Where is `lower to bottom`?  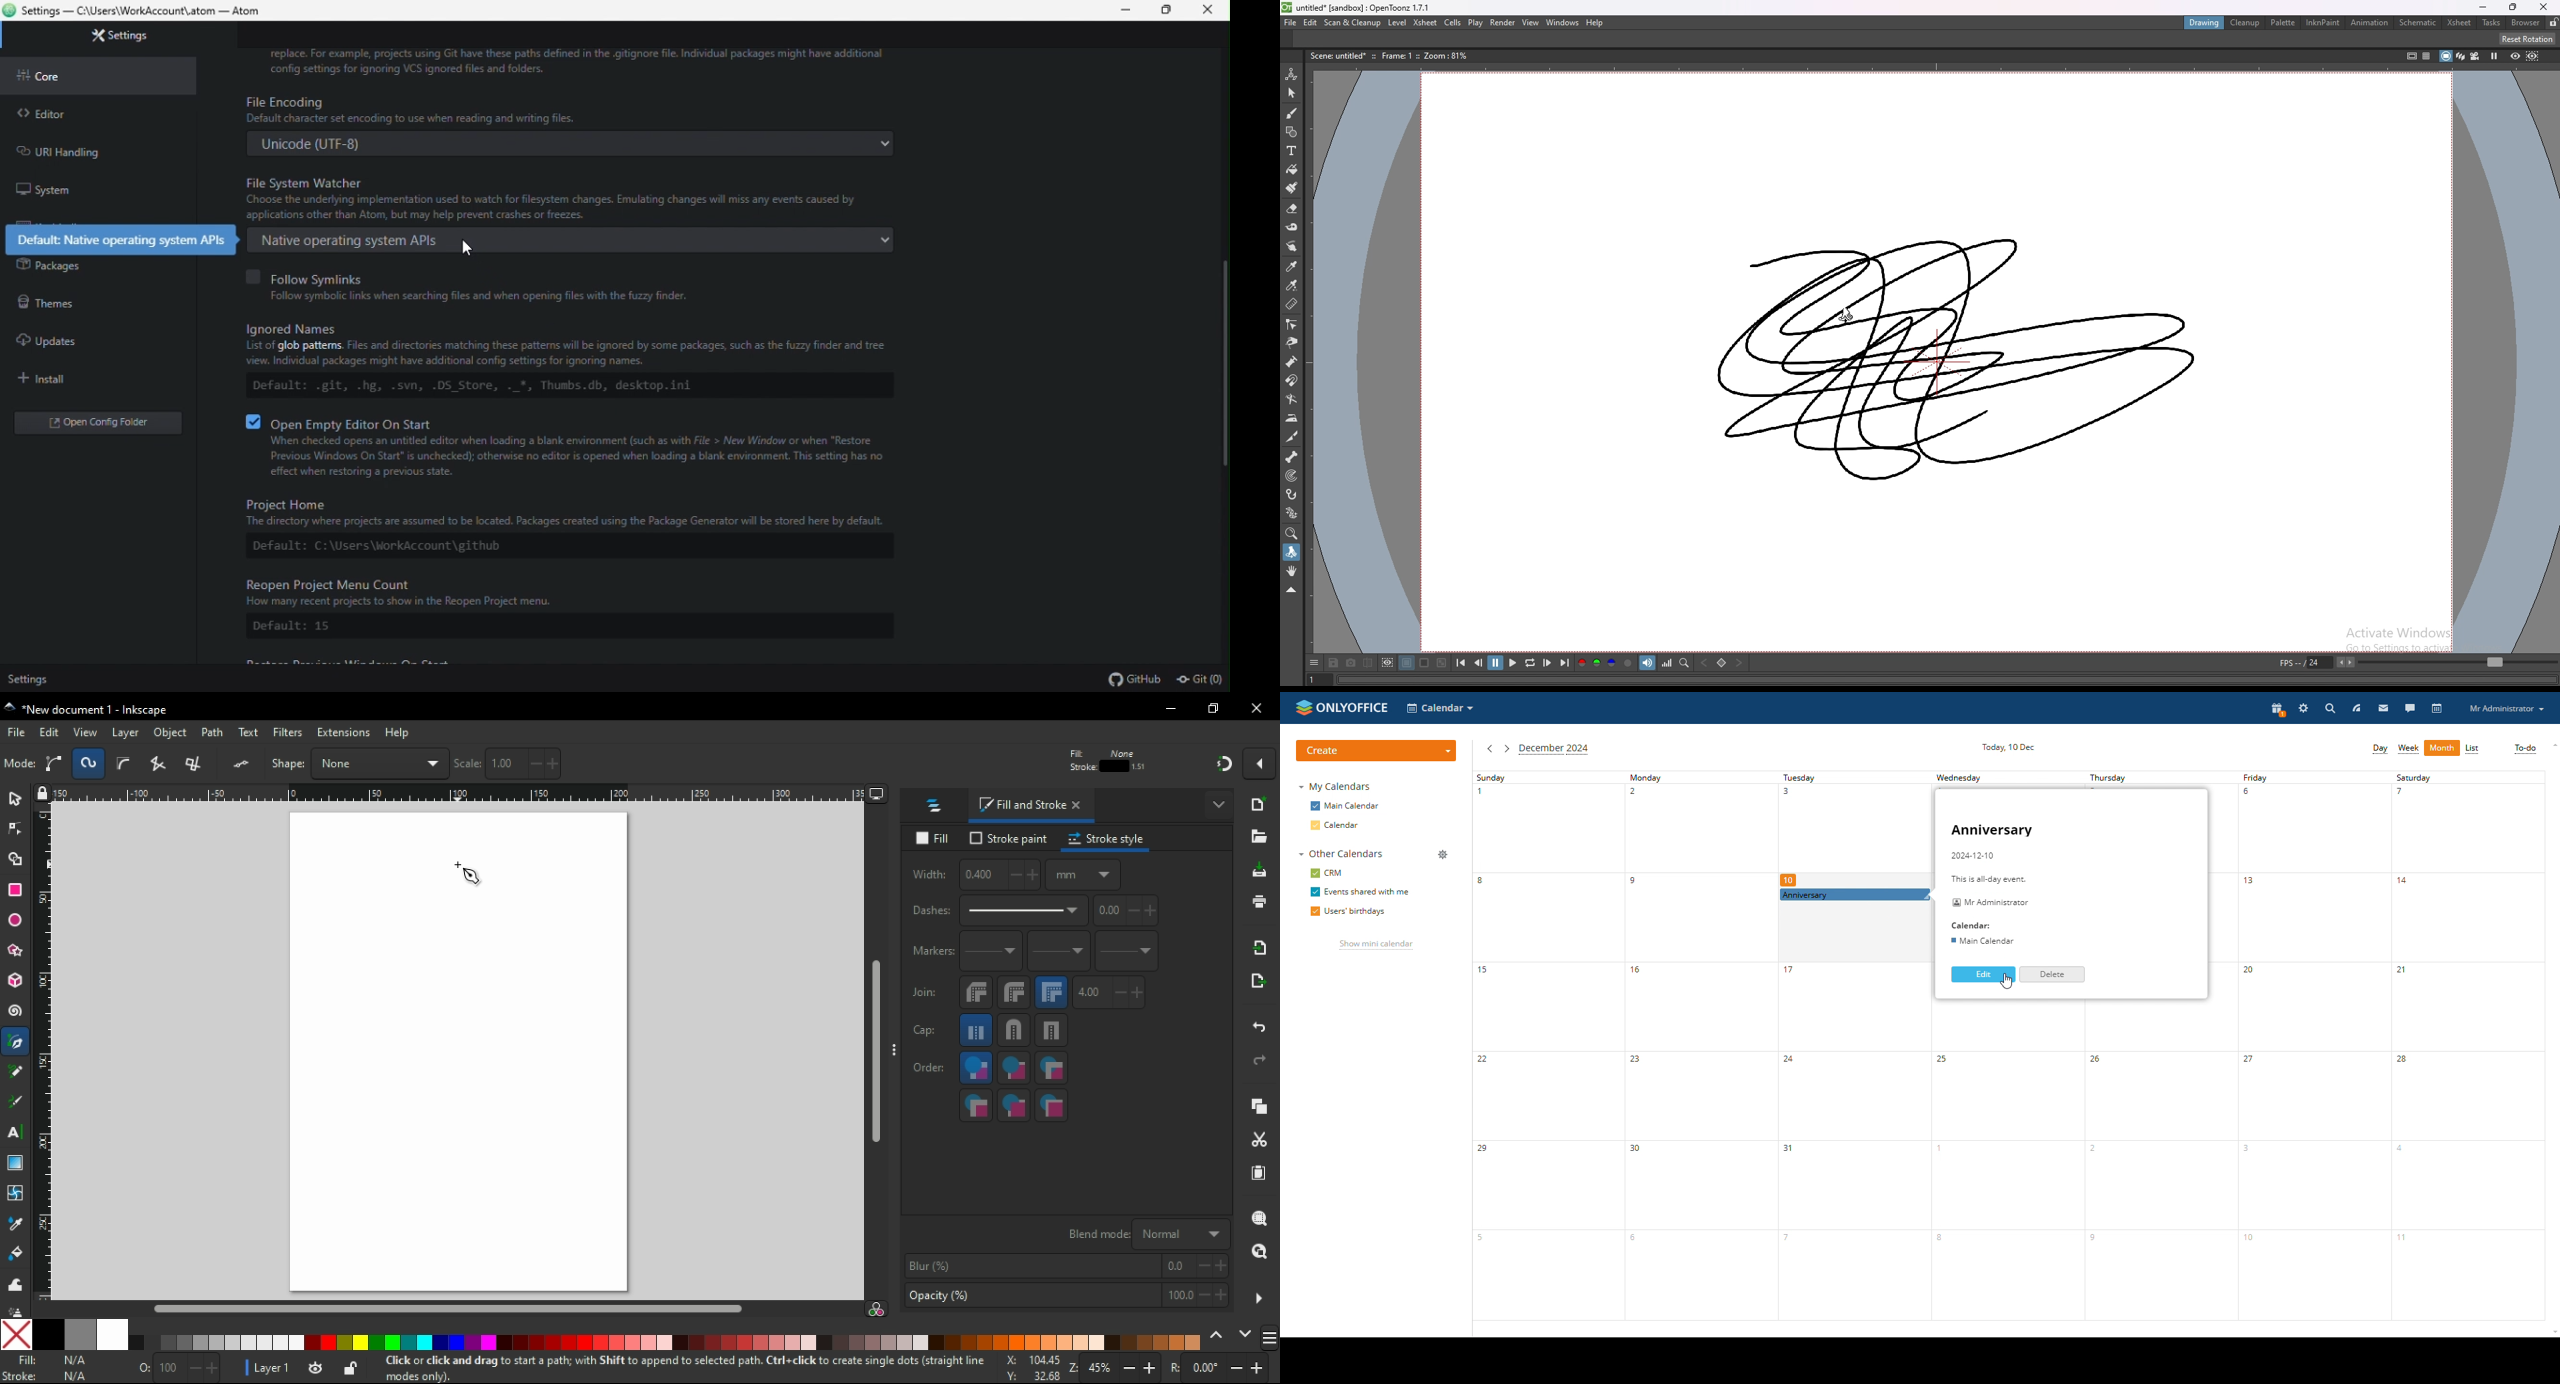 lower to bottom is located at coordinates (430, 764).